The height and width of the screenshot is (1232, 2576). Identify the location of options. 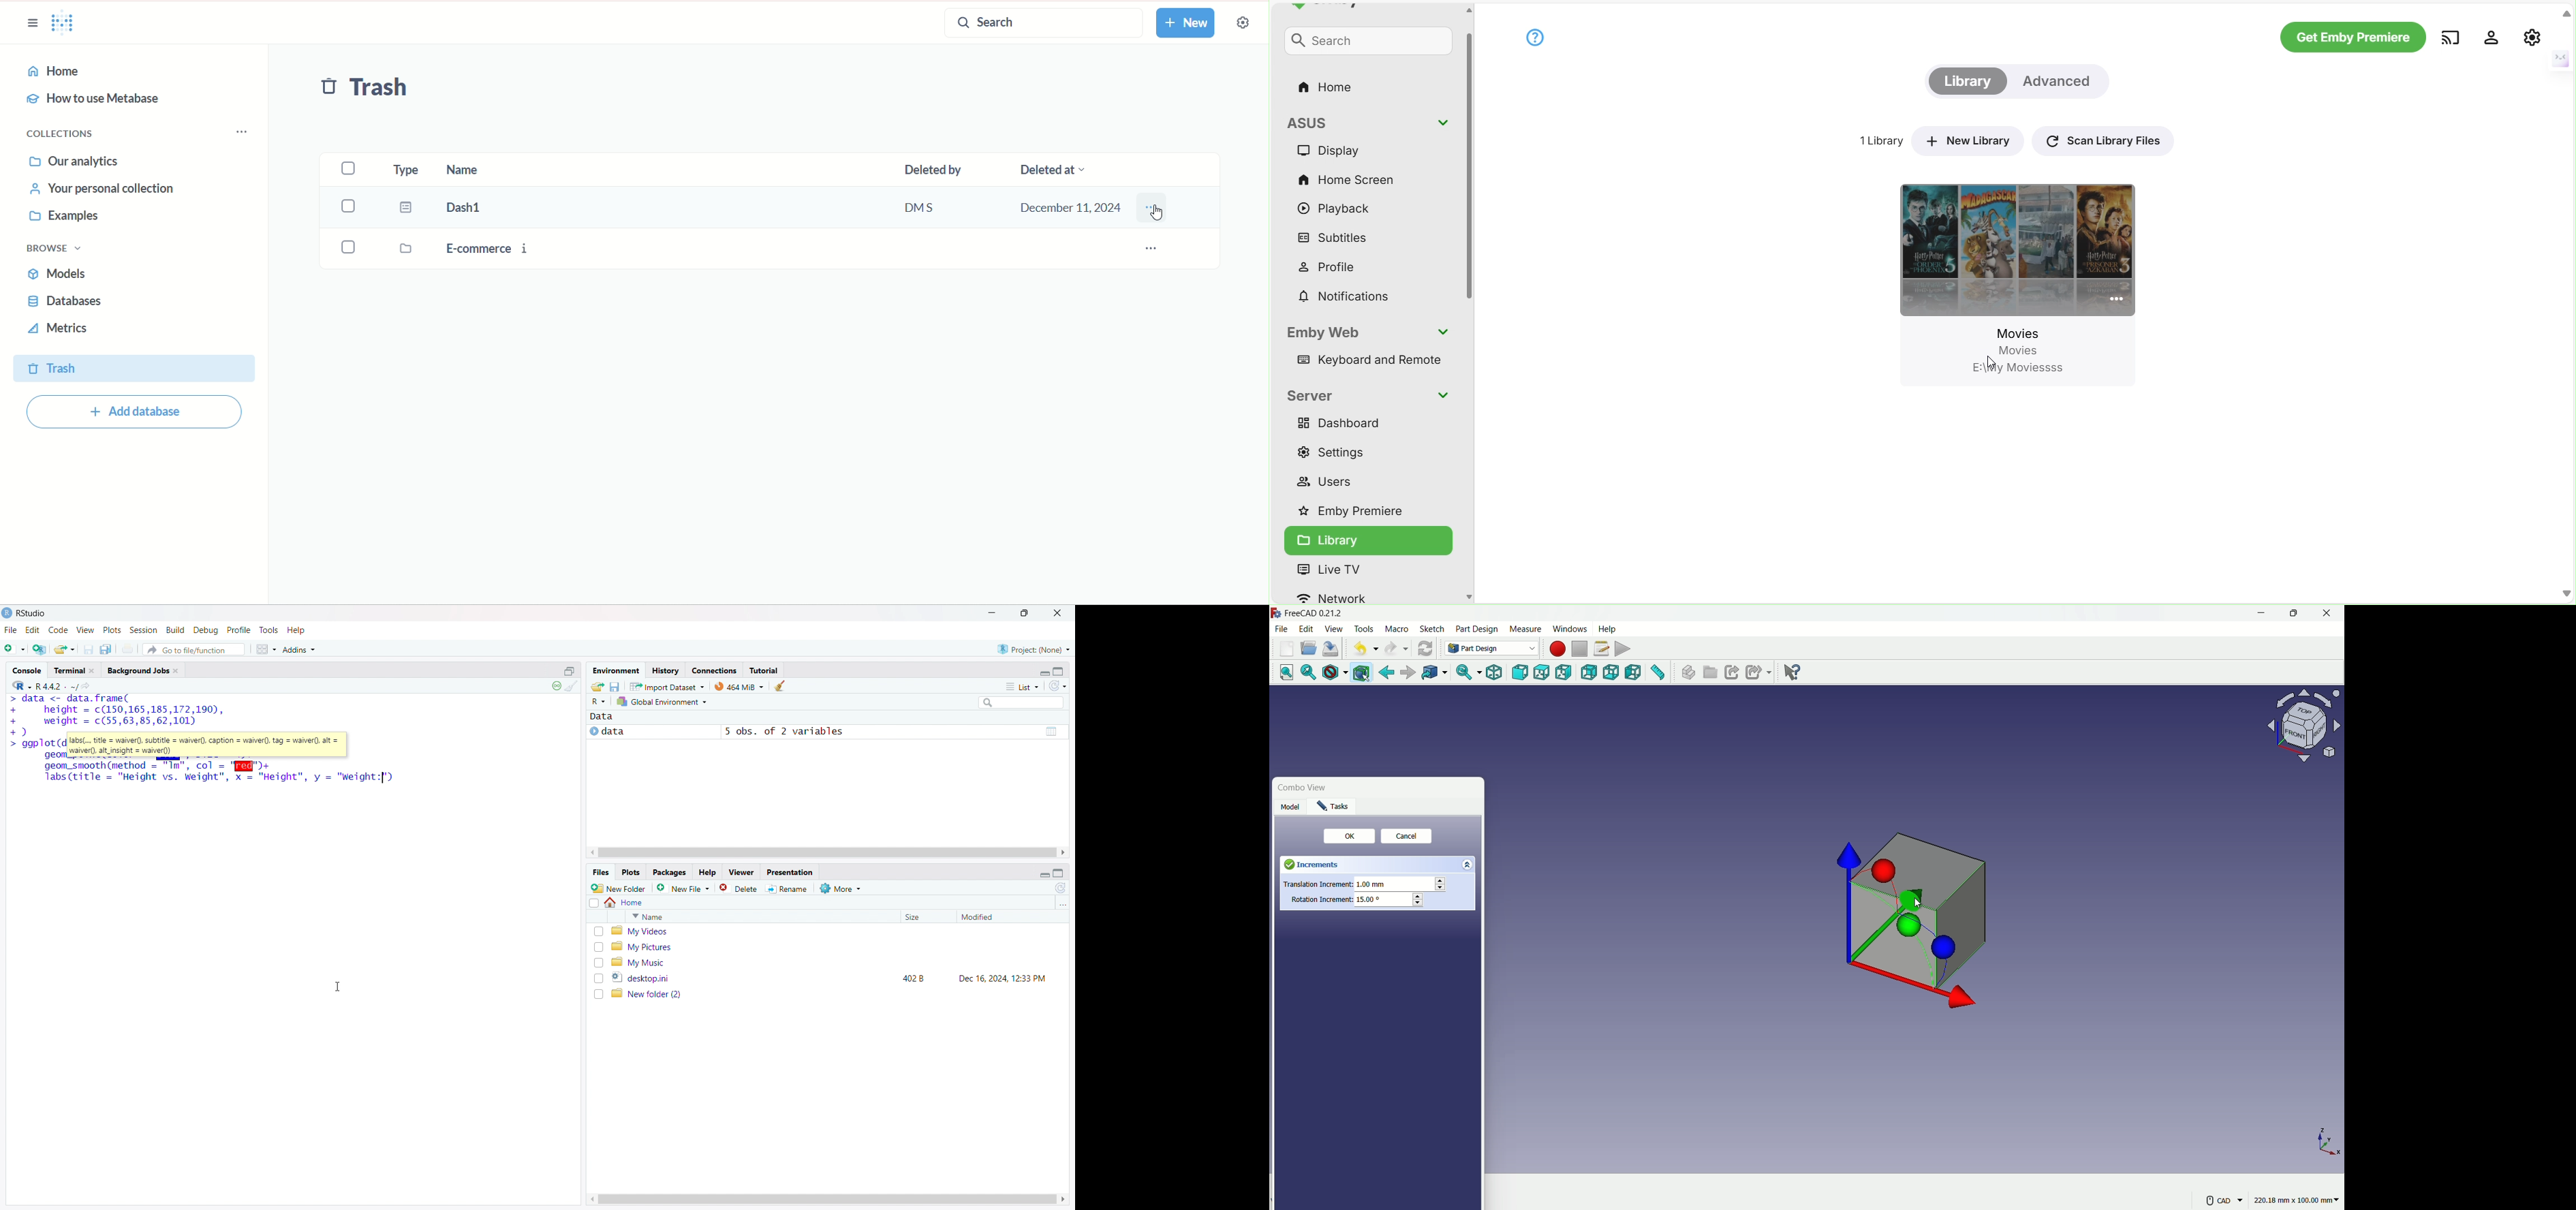
(2111, 301).